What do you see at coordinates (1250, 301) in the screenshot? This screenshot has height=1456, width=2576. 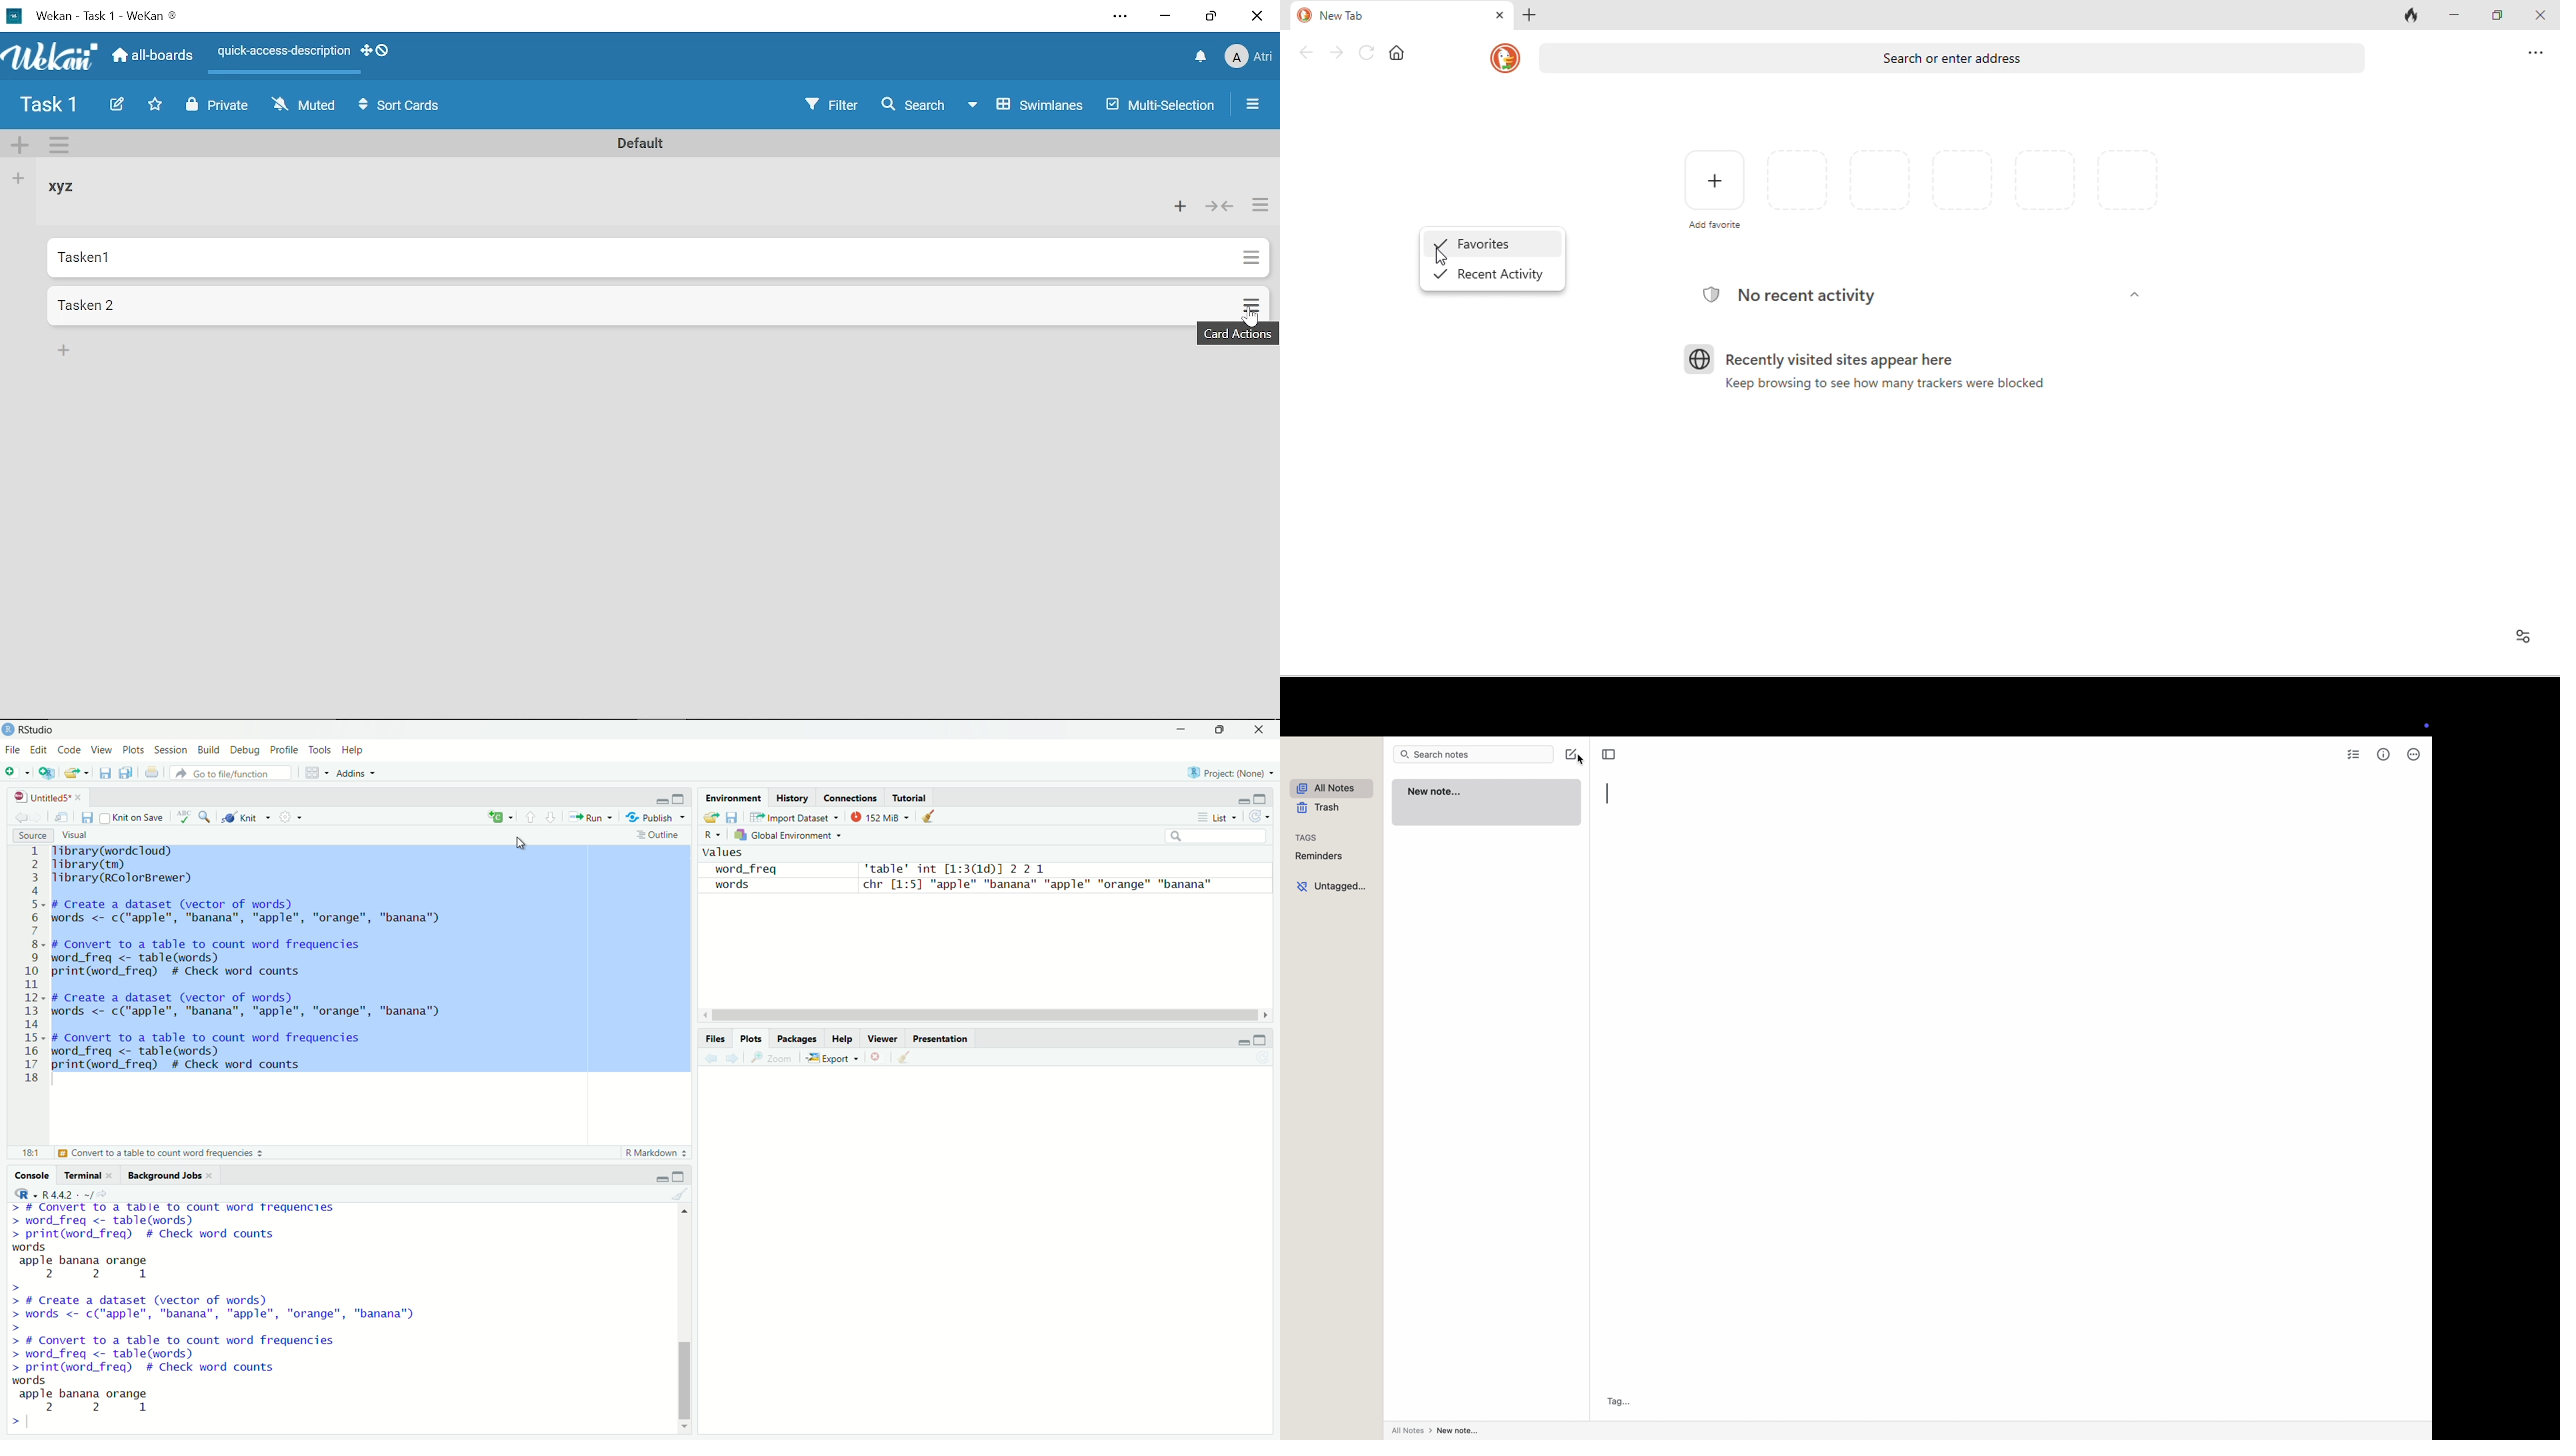 I see `manage card` at bounding box center [1250, 301].